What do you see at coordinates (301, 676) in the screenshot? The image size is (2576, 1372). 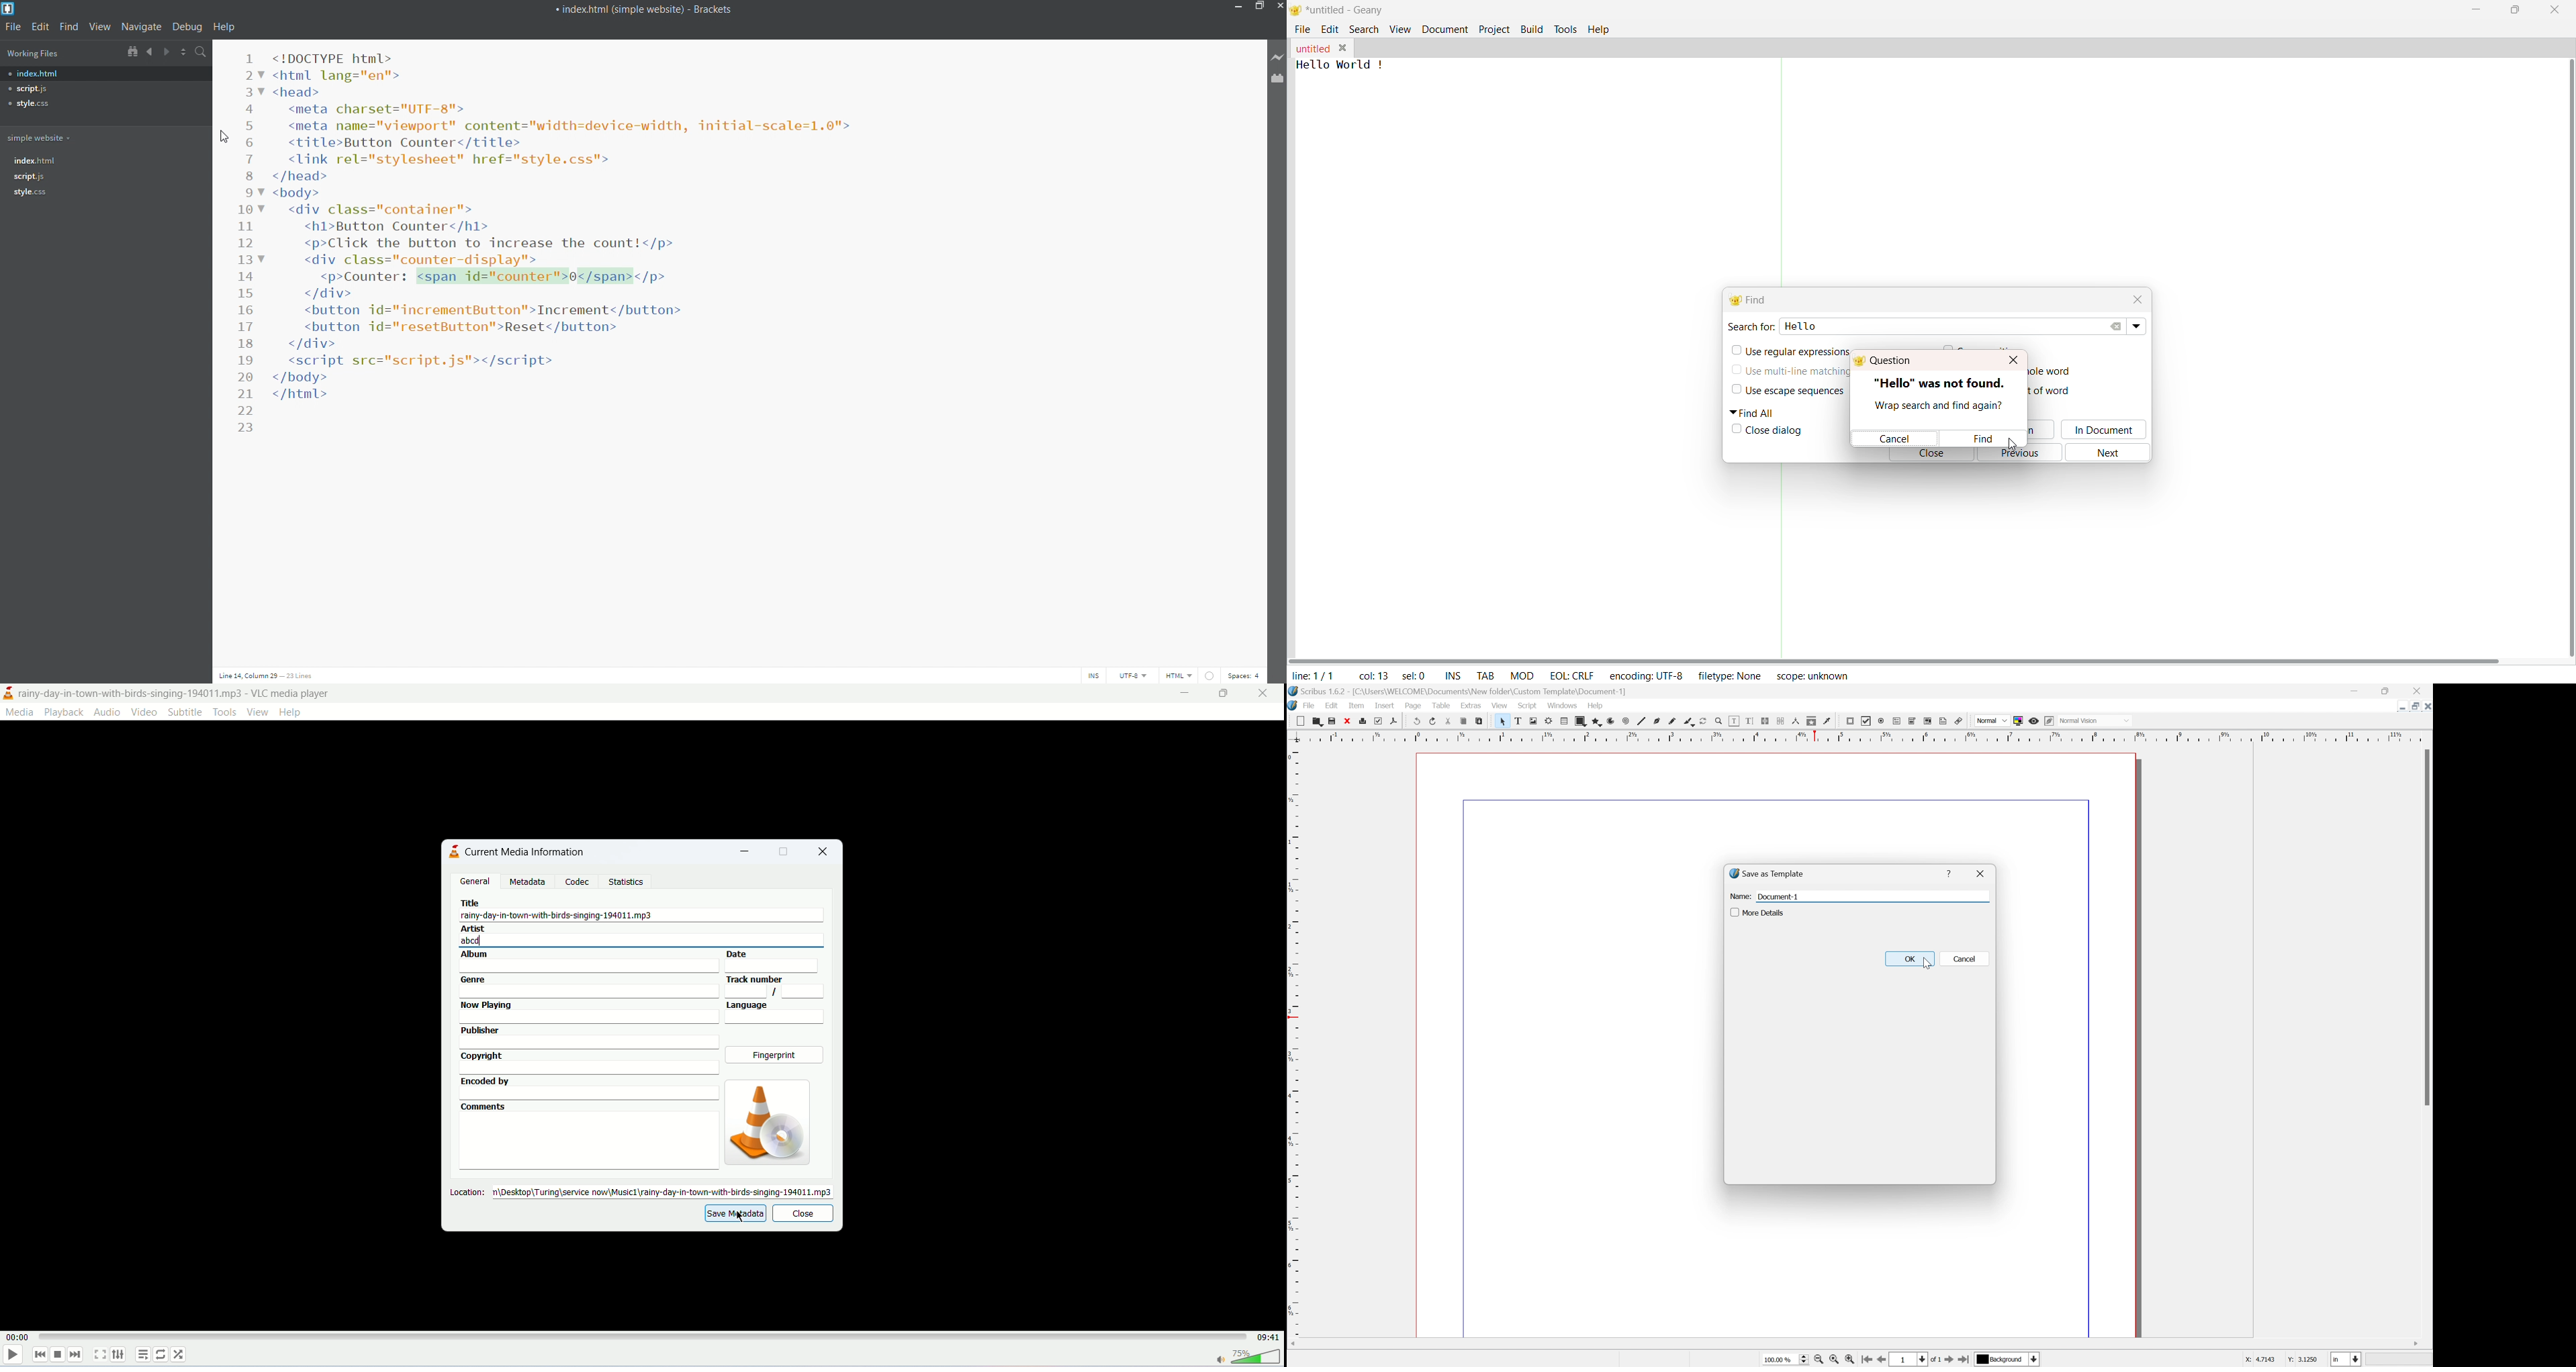 I see `lines: 23 lines` at bounding box center [301, 676].